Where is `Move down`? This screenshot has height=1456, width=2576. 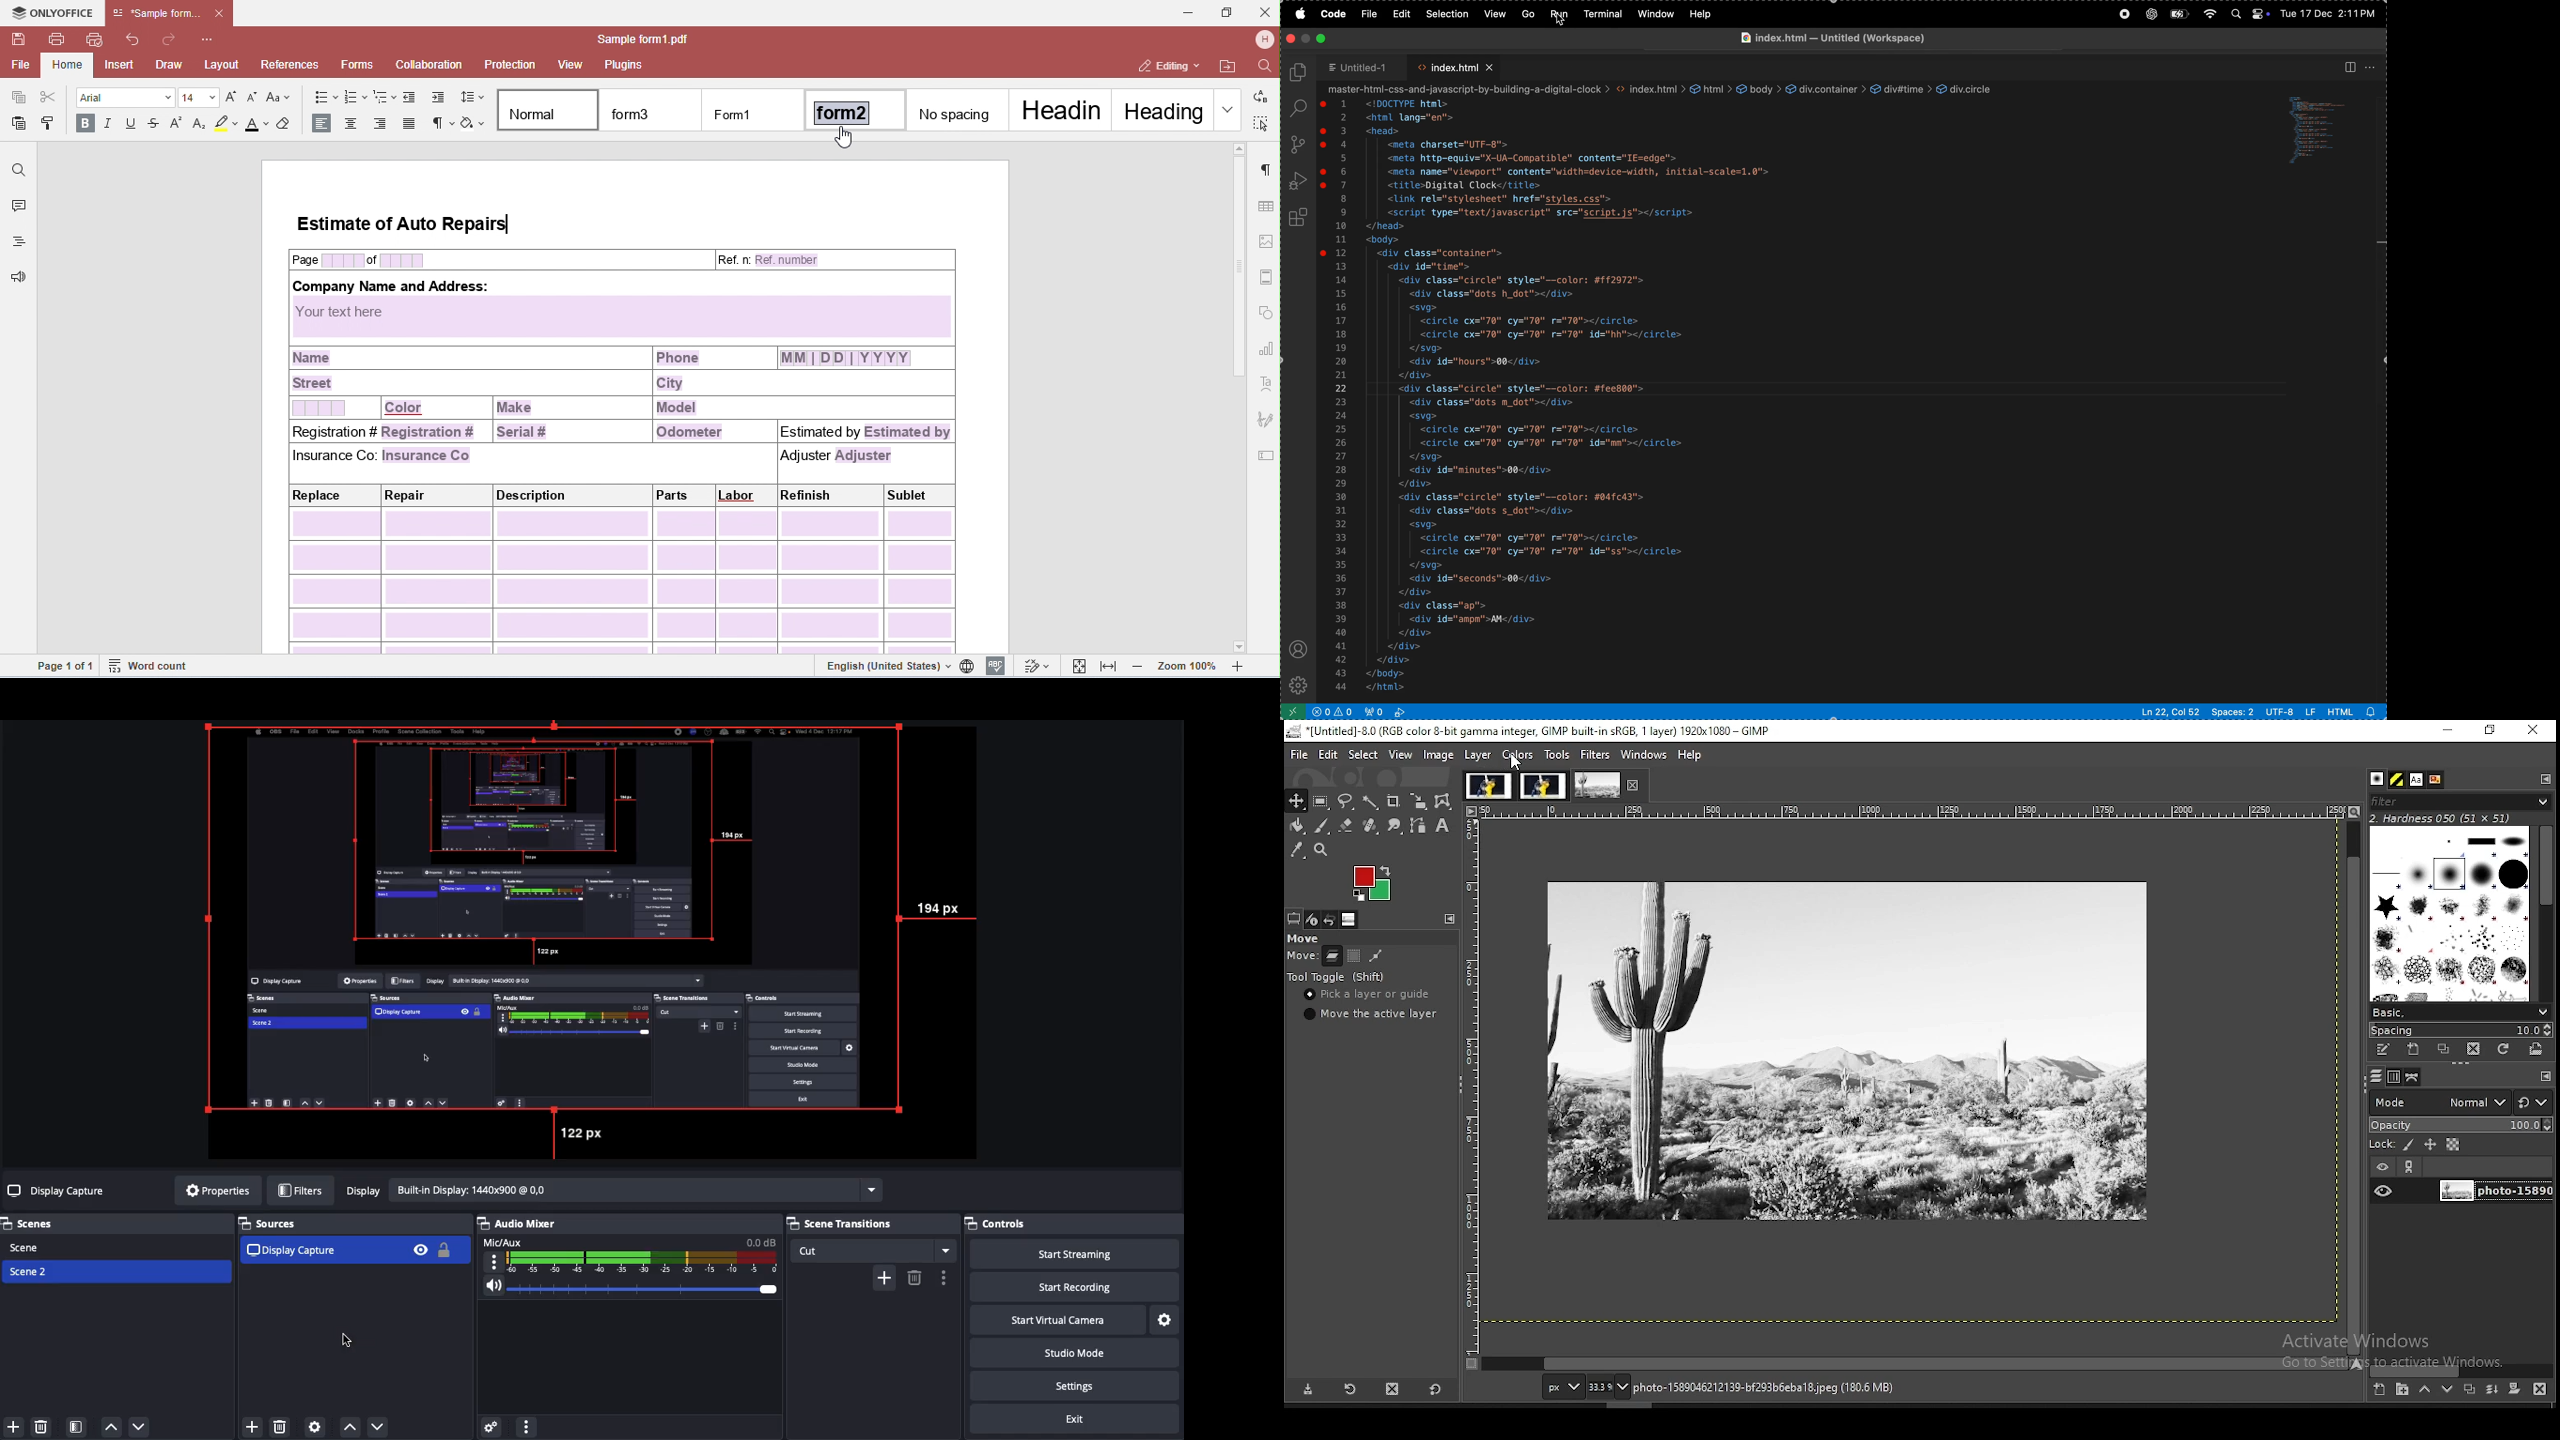 Move down is located at coordinates (140, 1428).